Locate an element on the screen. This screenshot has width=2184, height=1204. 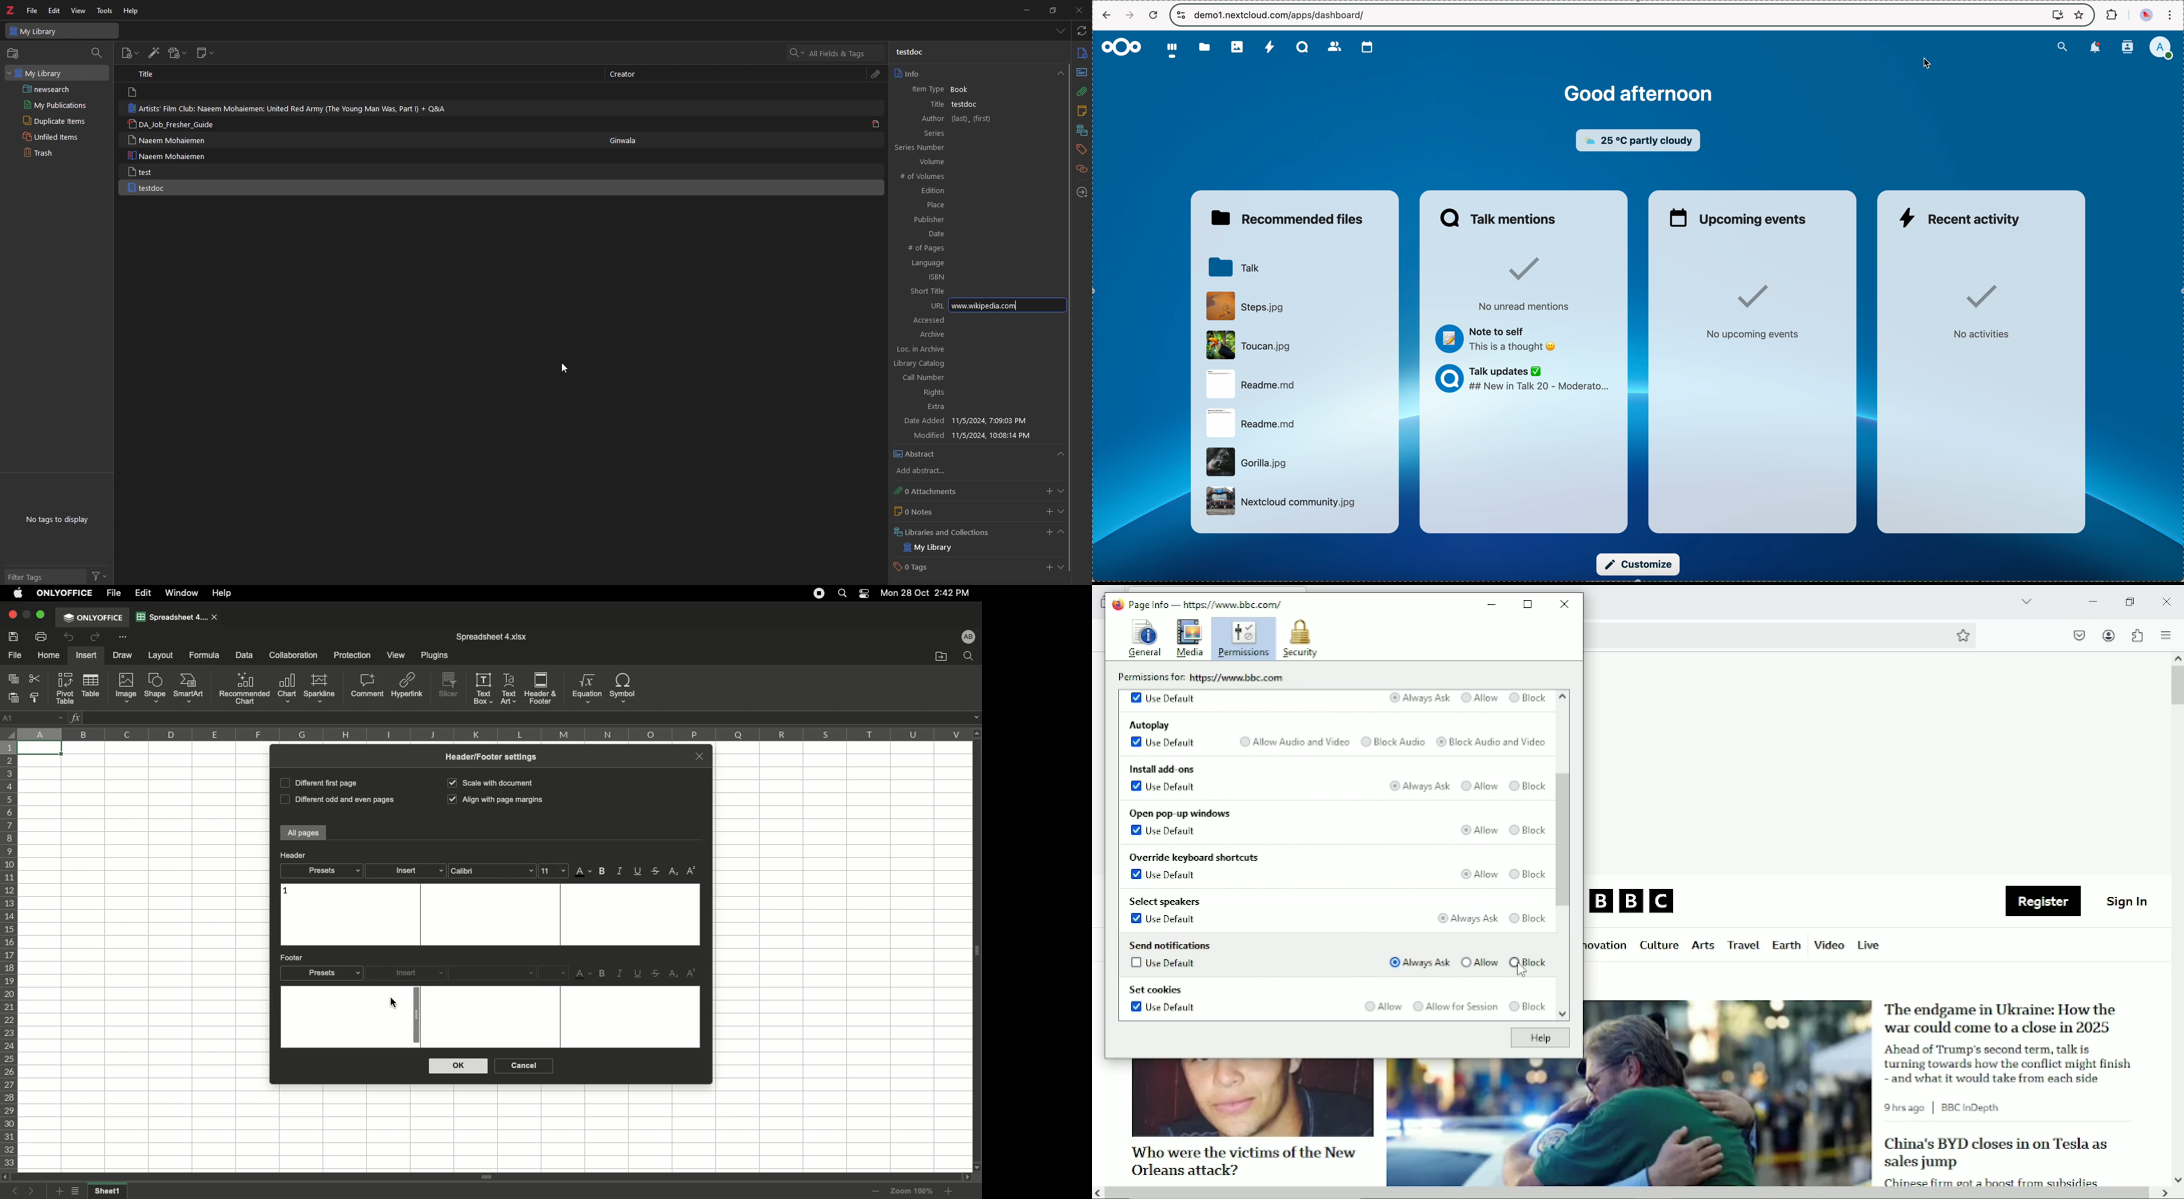
Place is located at coordinates (960, 205).